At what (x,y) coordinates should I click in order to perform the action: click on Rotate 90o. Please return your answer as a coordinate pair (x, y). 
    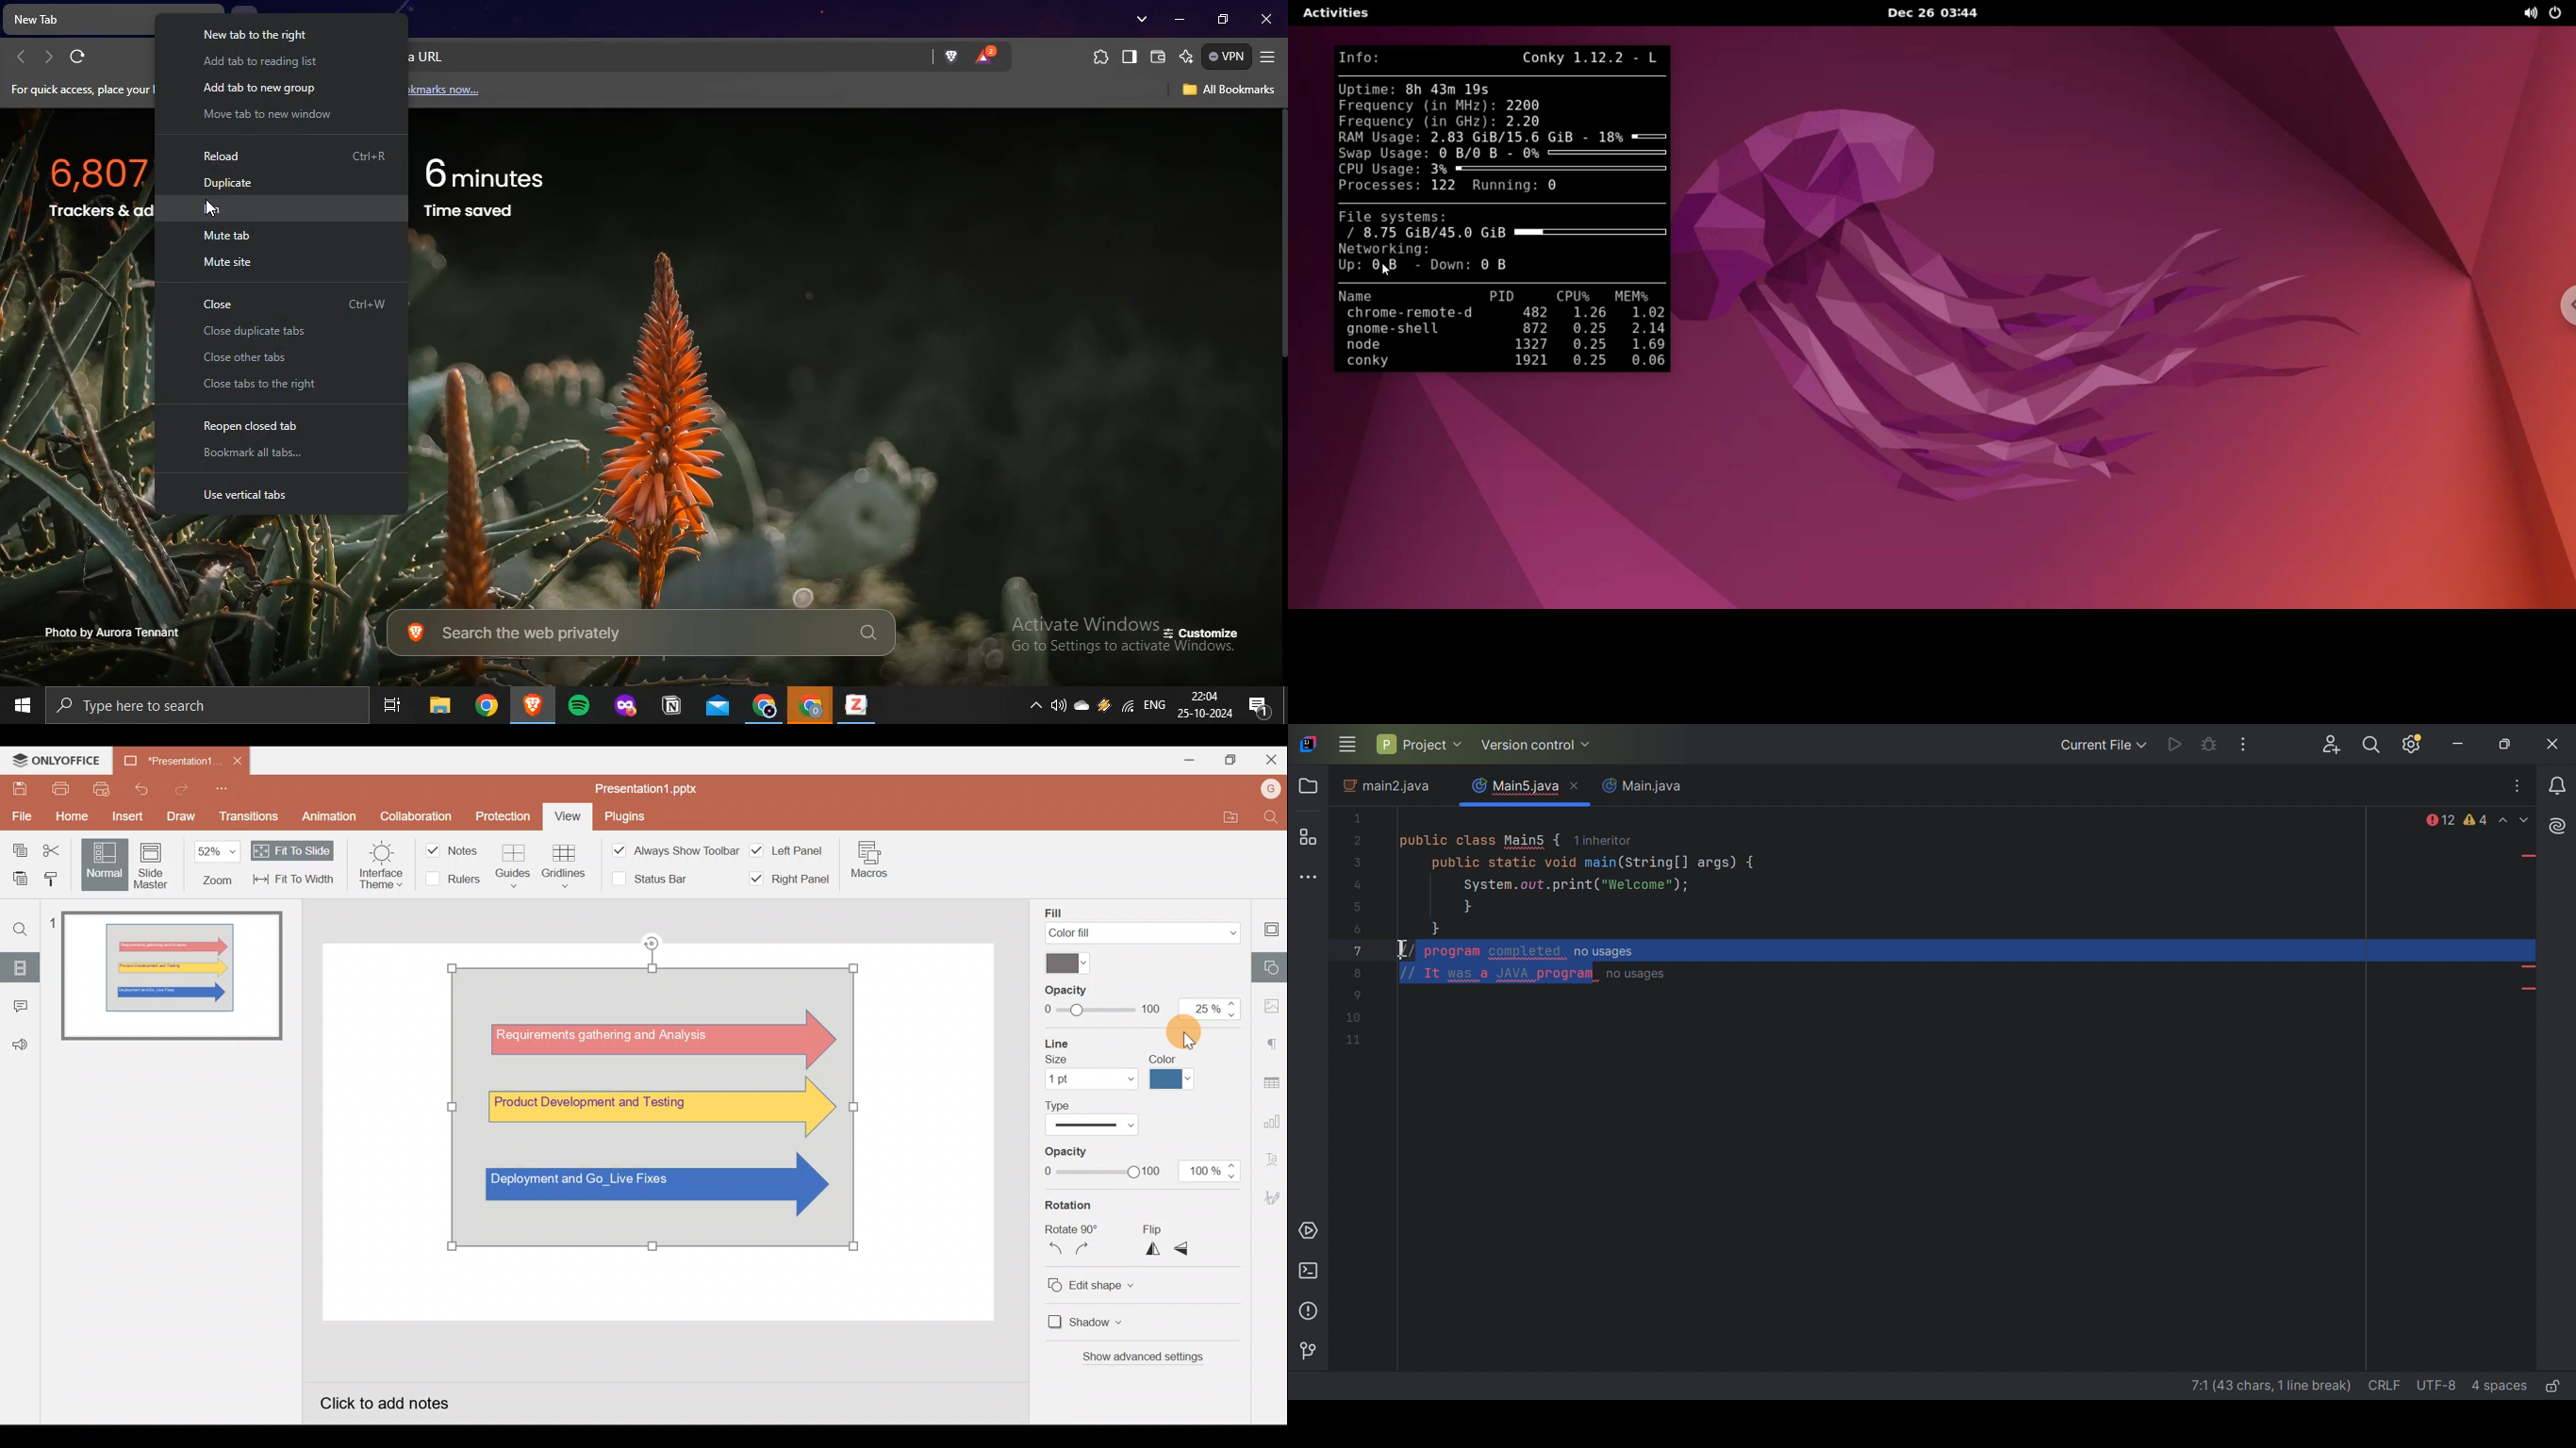
    Looking at the image, I should click on (1071, 1227).